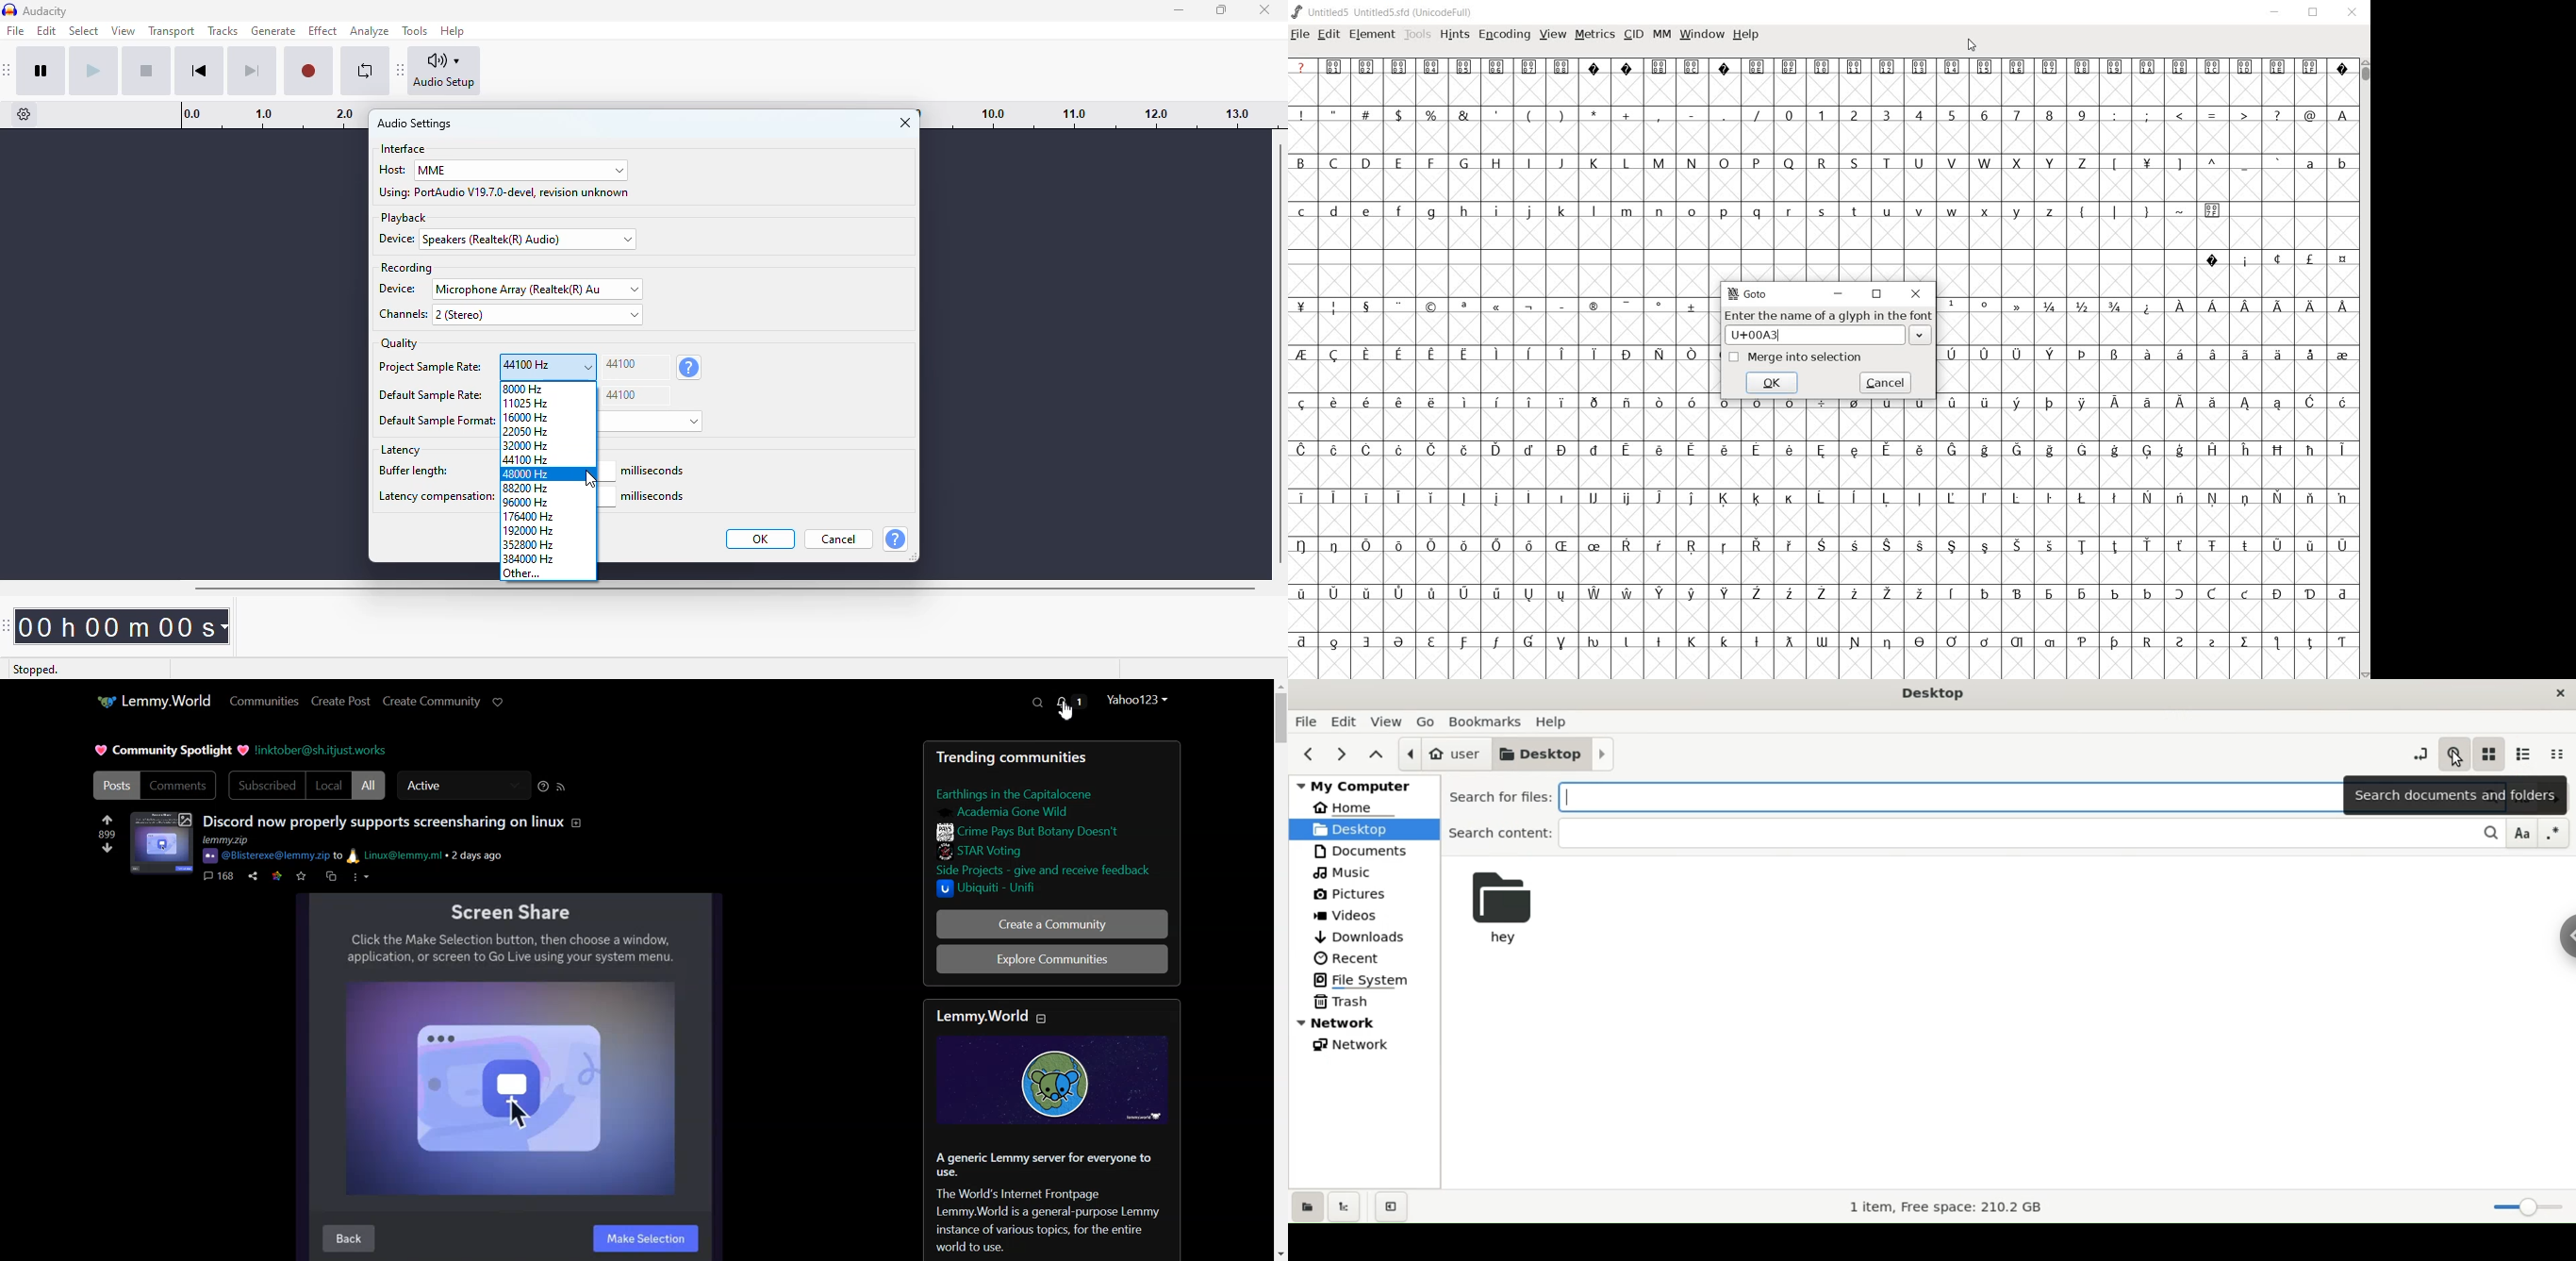  What do you see at coordinates (264, 703) in the screenshot?
I see `Communities` at bounding box center [264, 703].